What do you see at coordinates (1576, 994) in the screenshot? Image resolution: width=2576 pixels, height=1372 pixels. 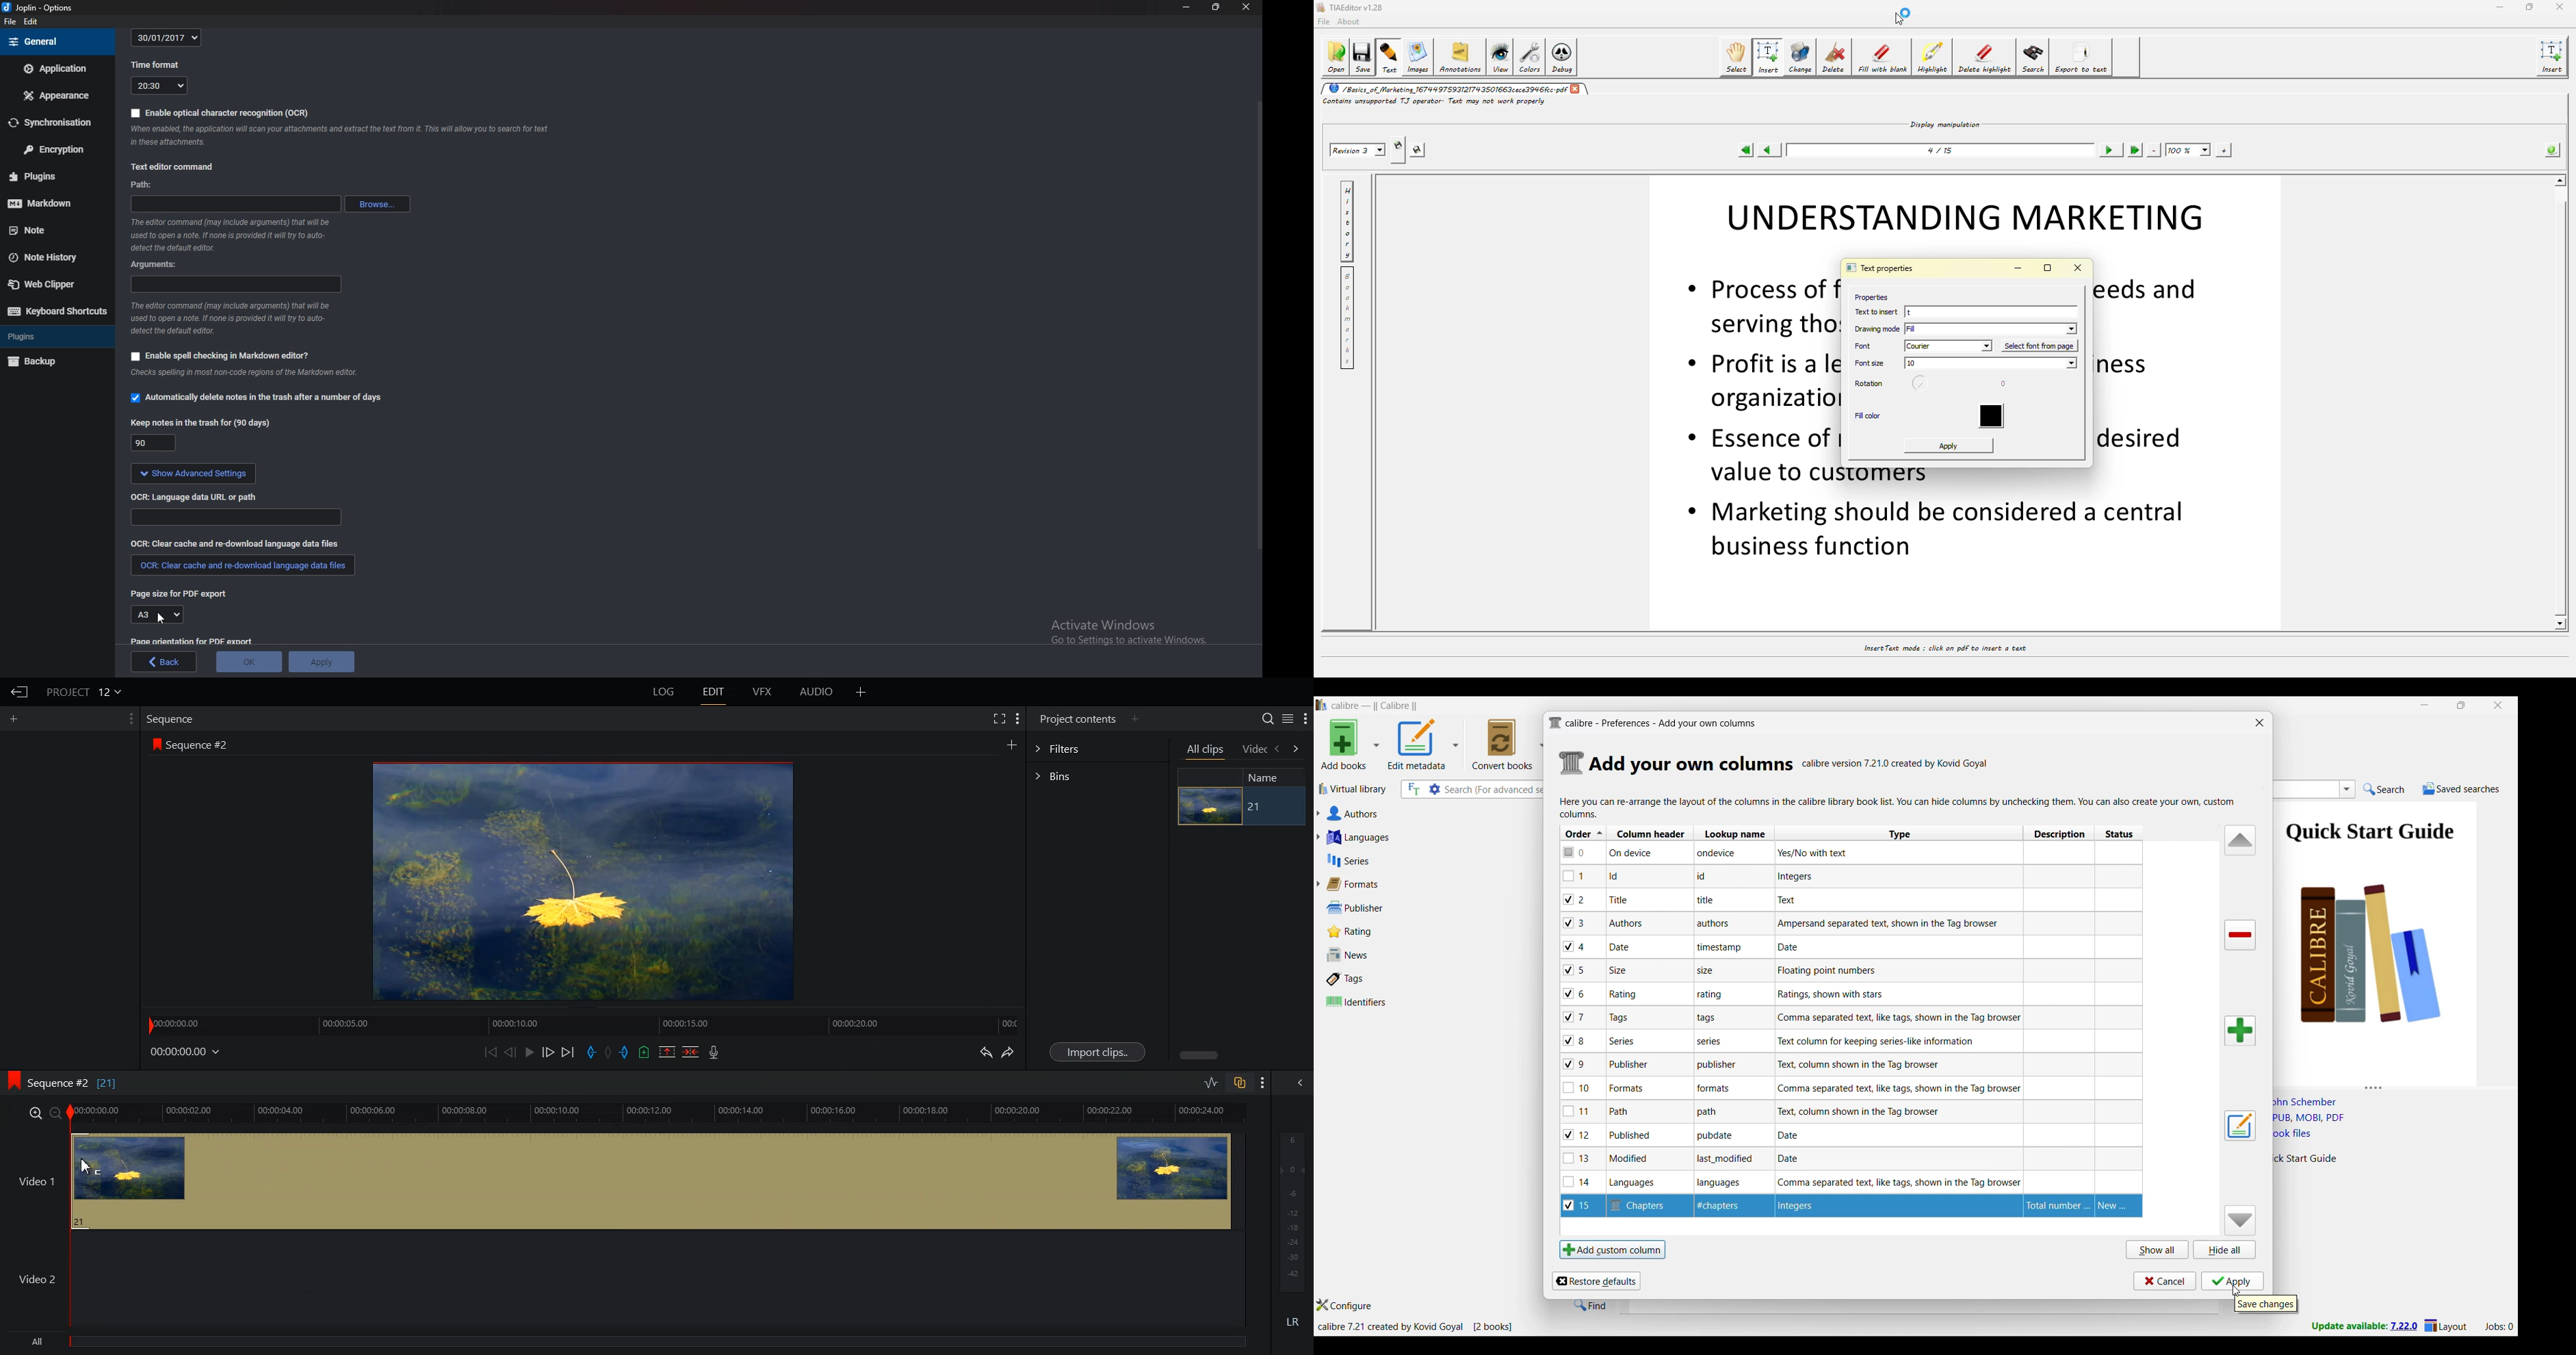 I see `checkbox - 6` at bounding box center [1576, 994].